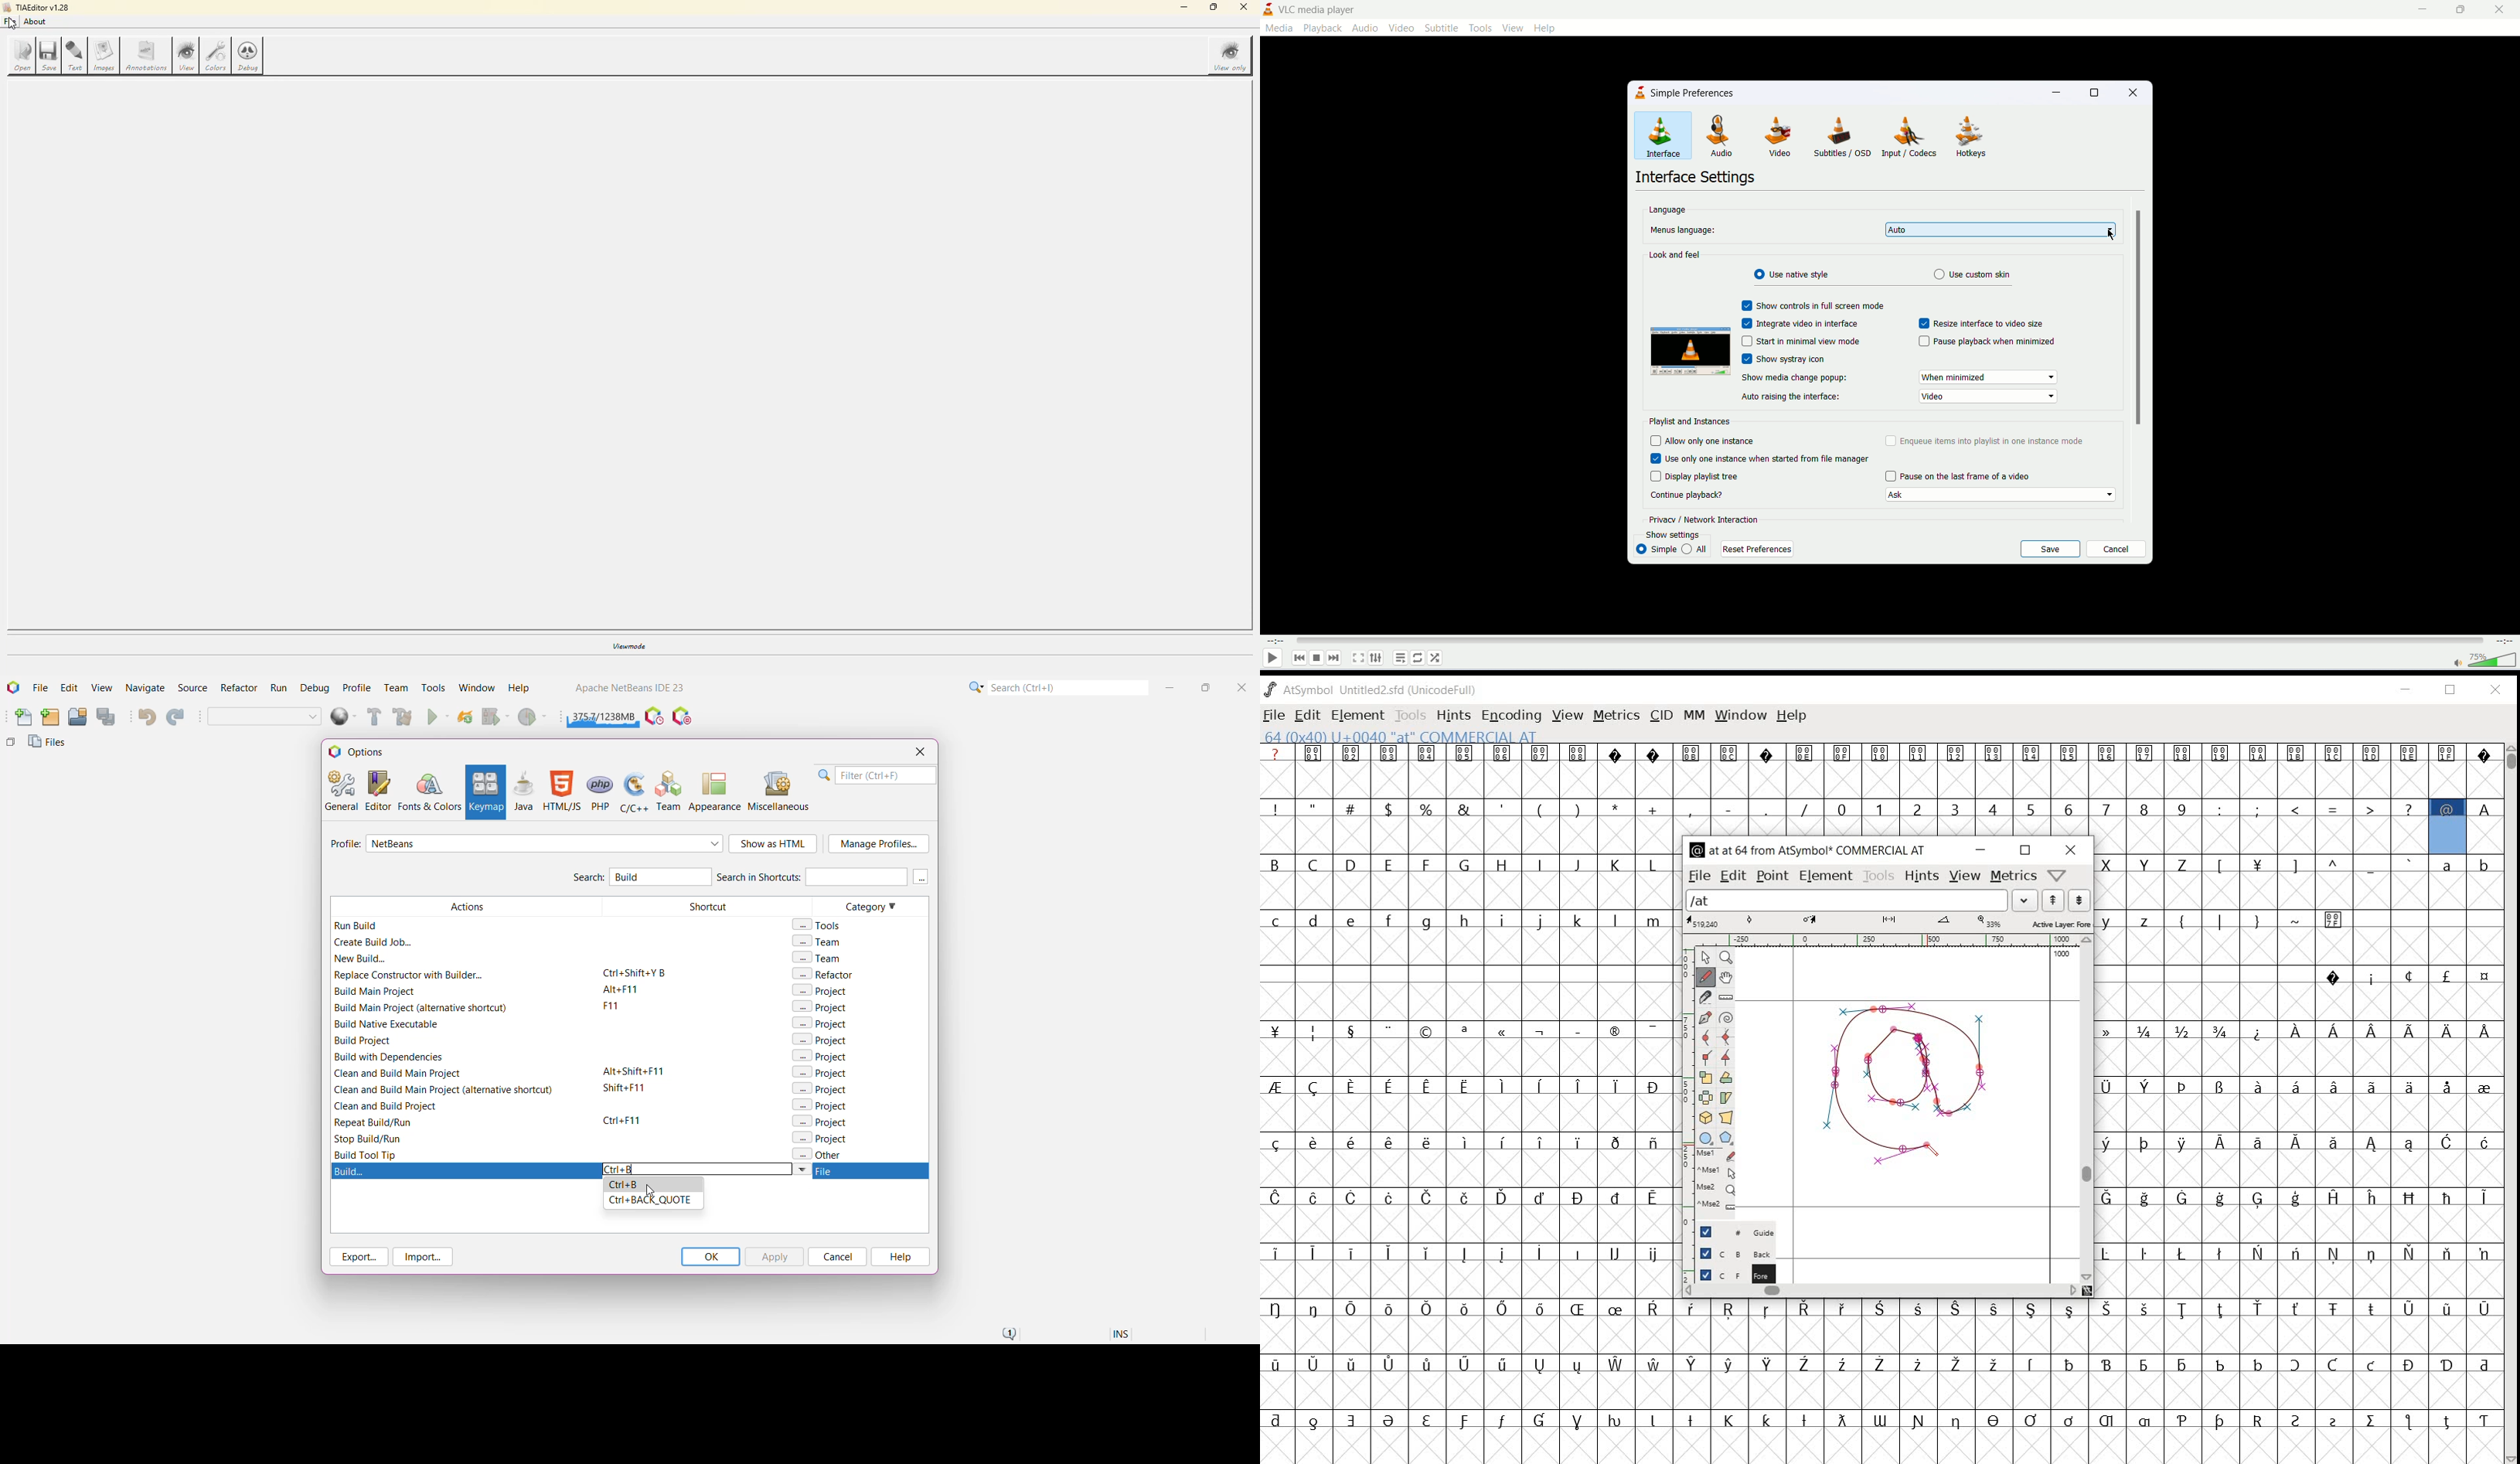 The width and height of the screenshot is (2520, 1484). Describe the element at coordinates (2051, 550) in the screenshot. I see `save` at that location.